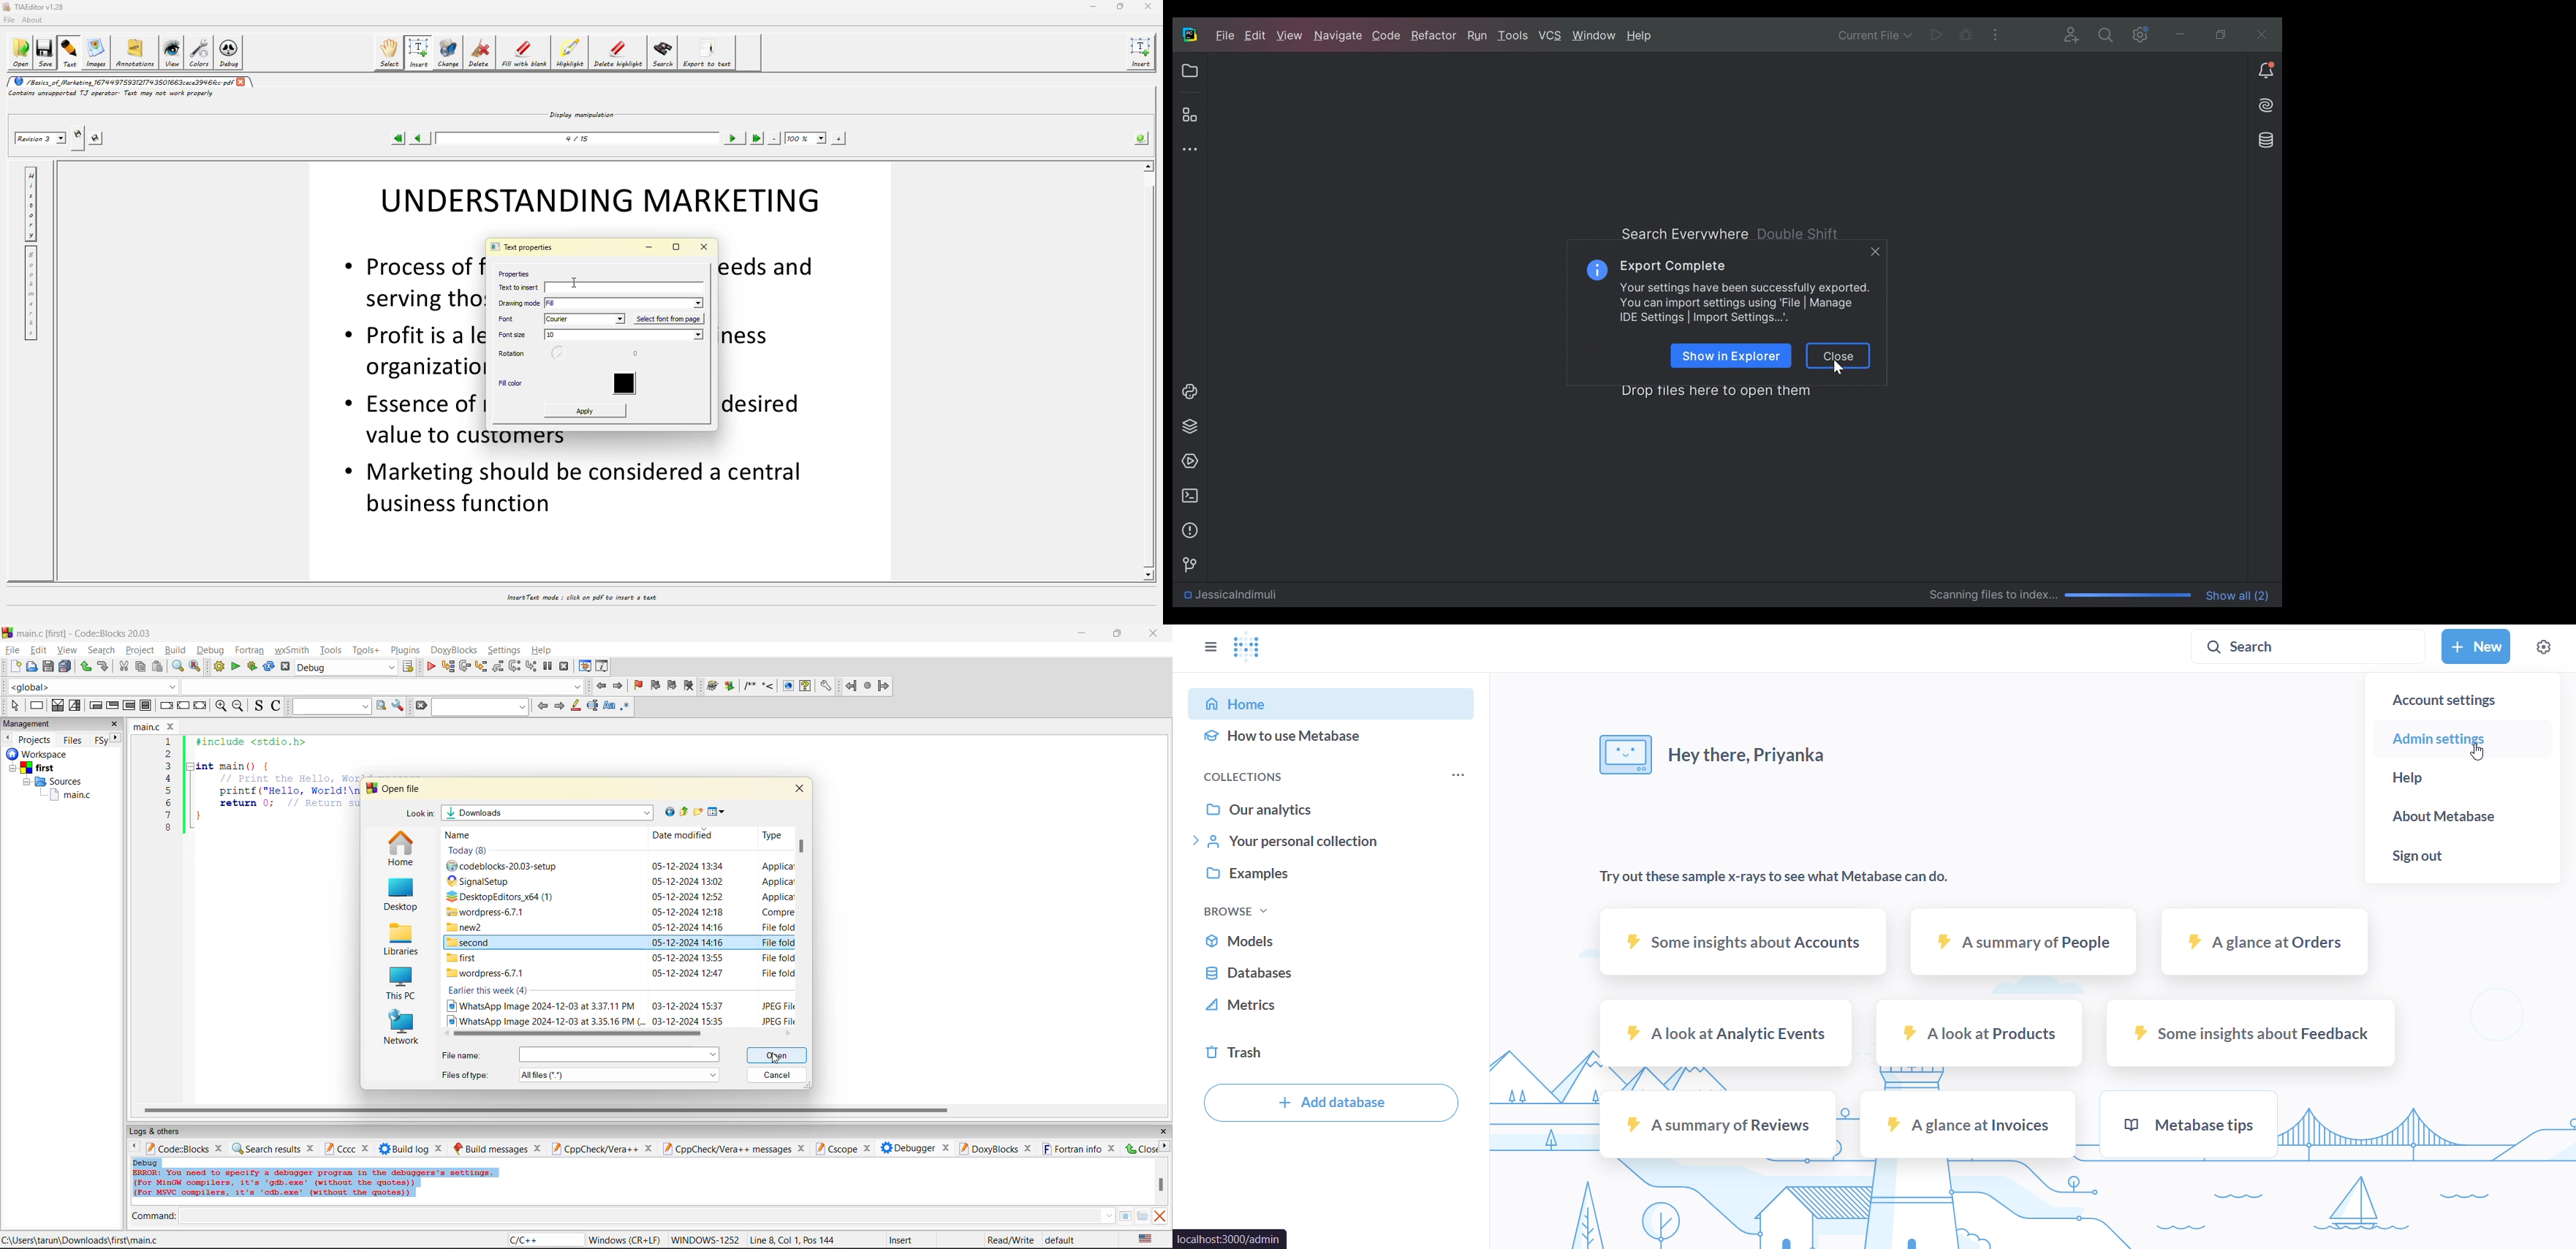 Image resolution: width=2576 pixels, height=1260 pixels. Describe the element at coordinates (544, 1240) in the screenshot. I see `language` at that location.